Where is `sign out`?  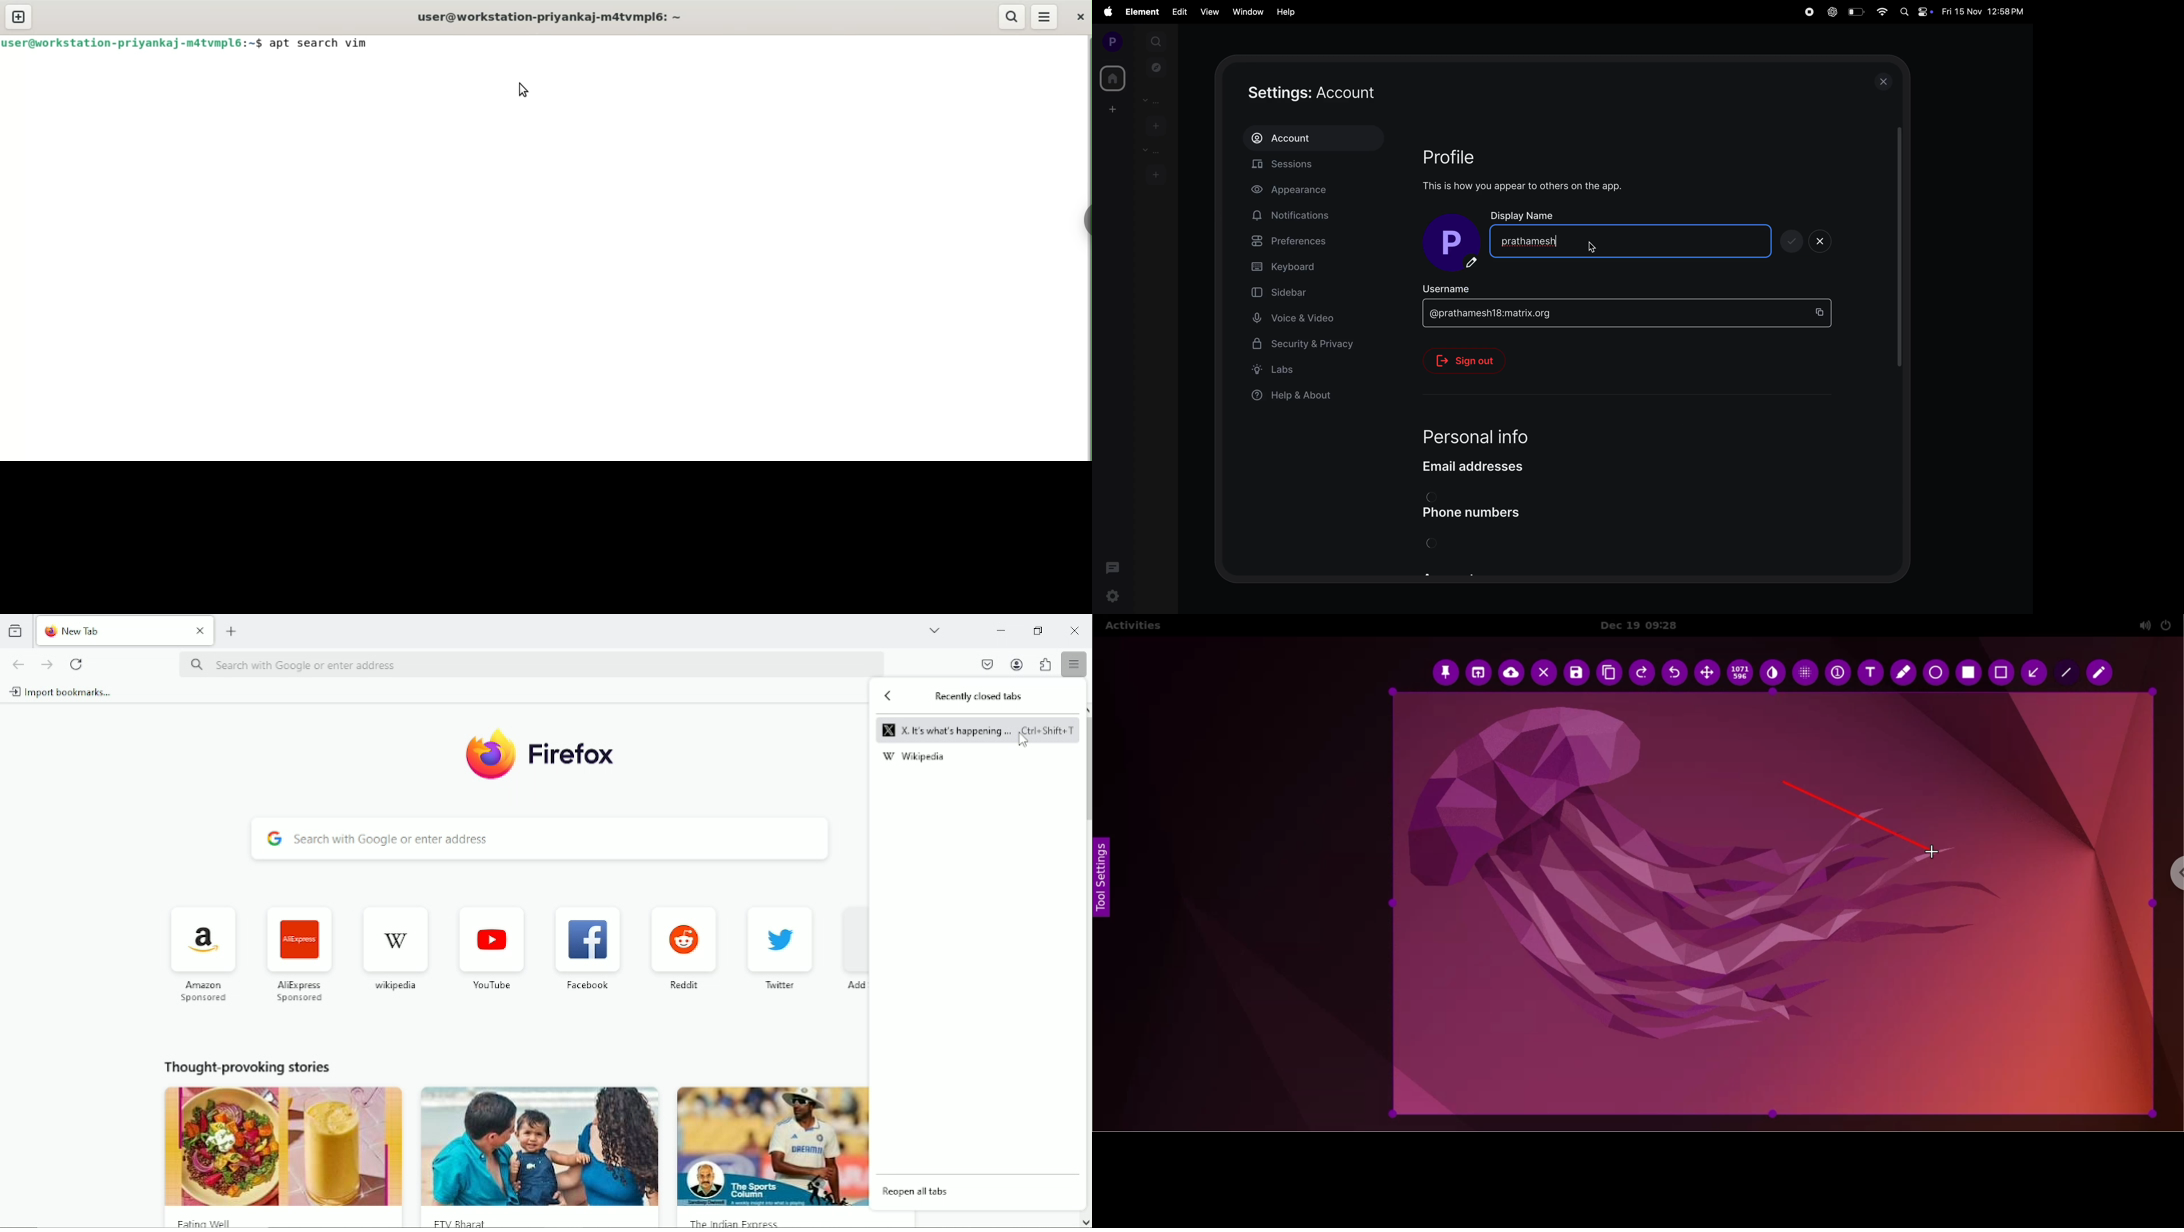 sign out is located at coordinates (1471, 361).